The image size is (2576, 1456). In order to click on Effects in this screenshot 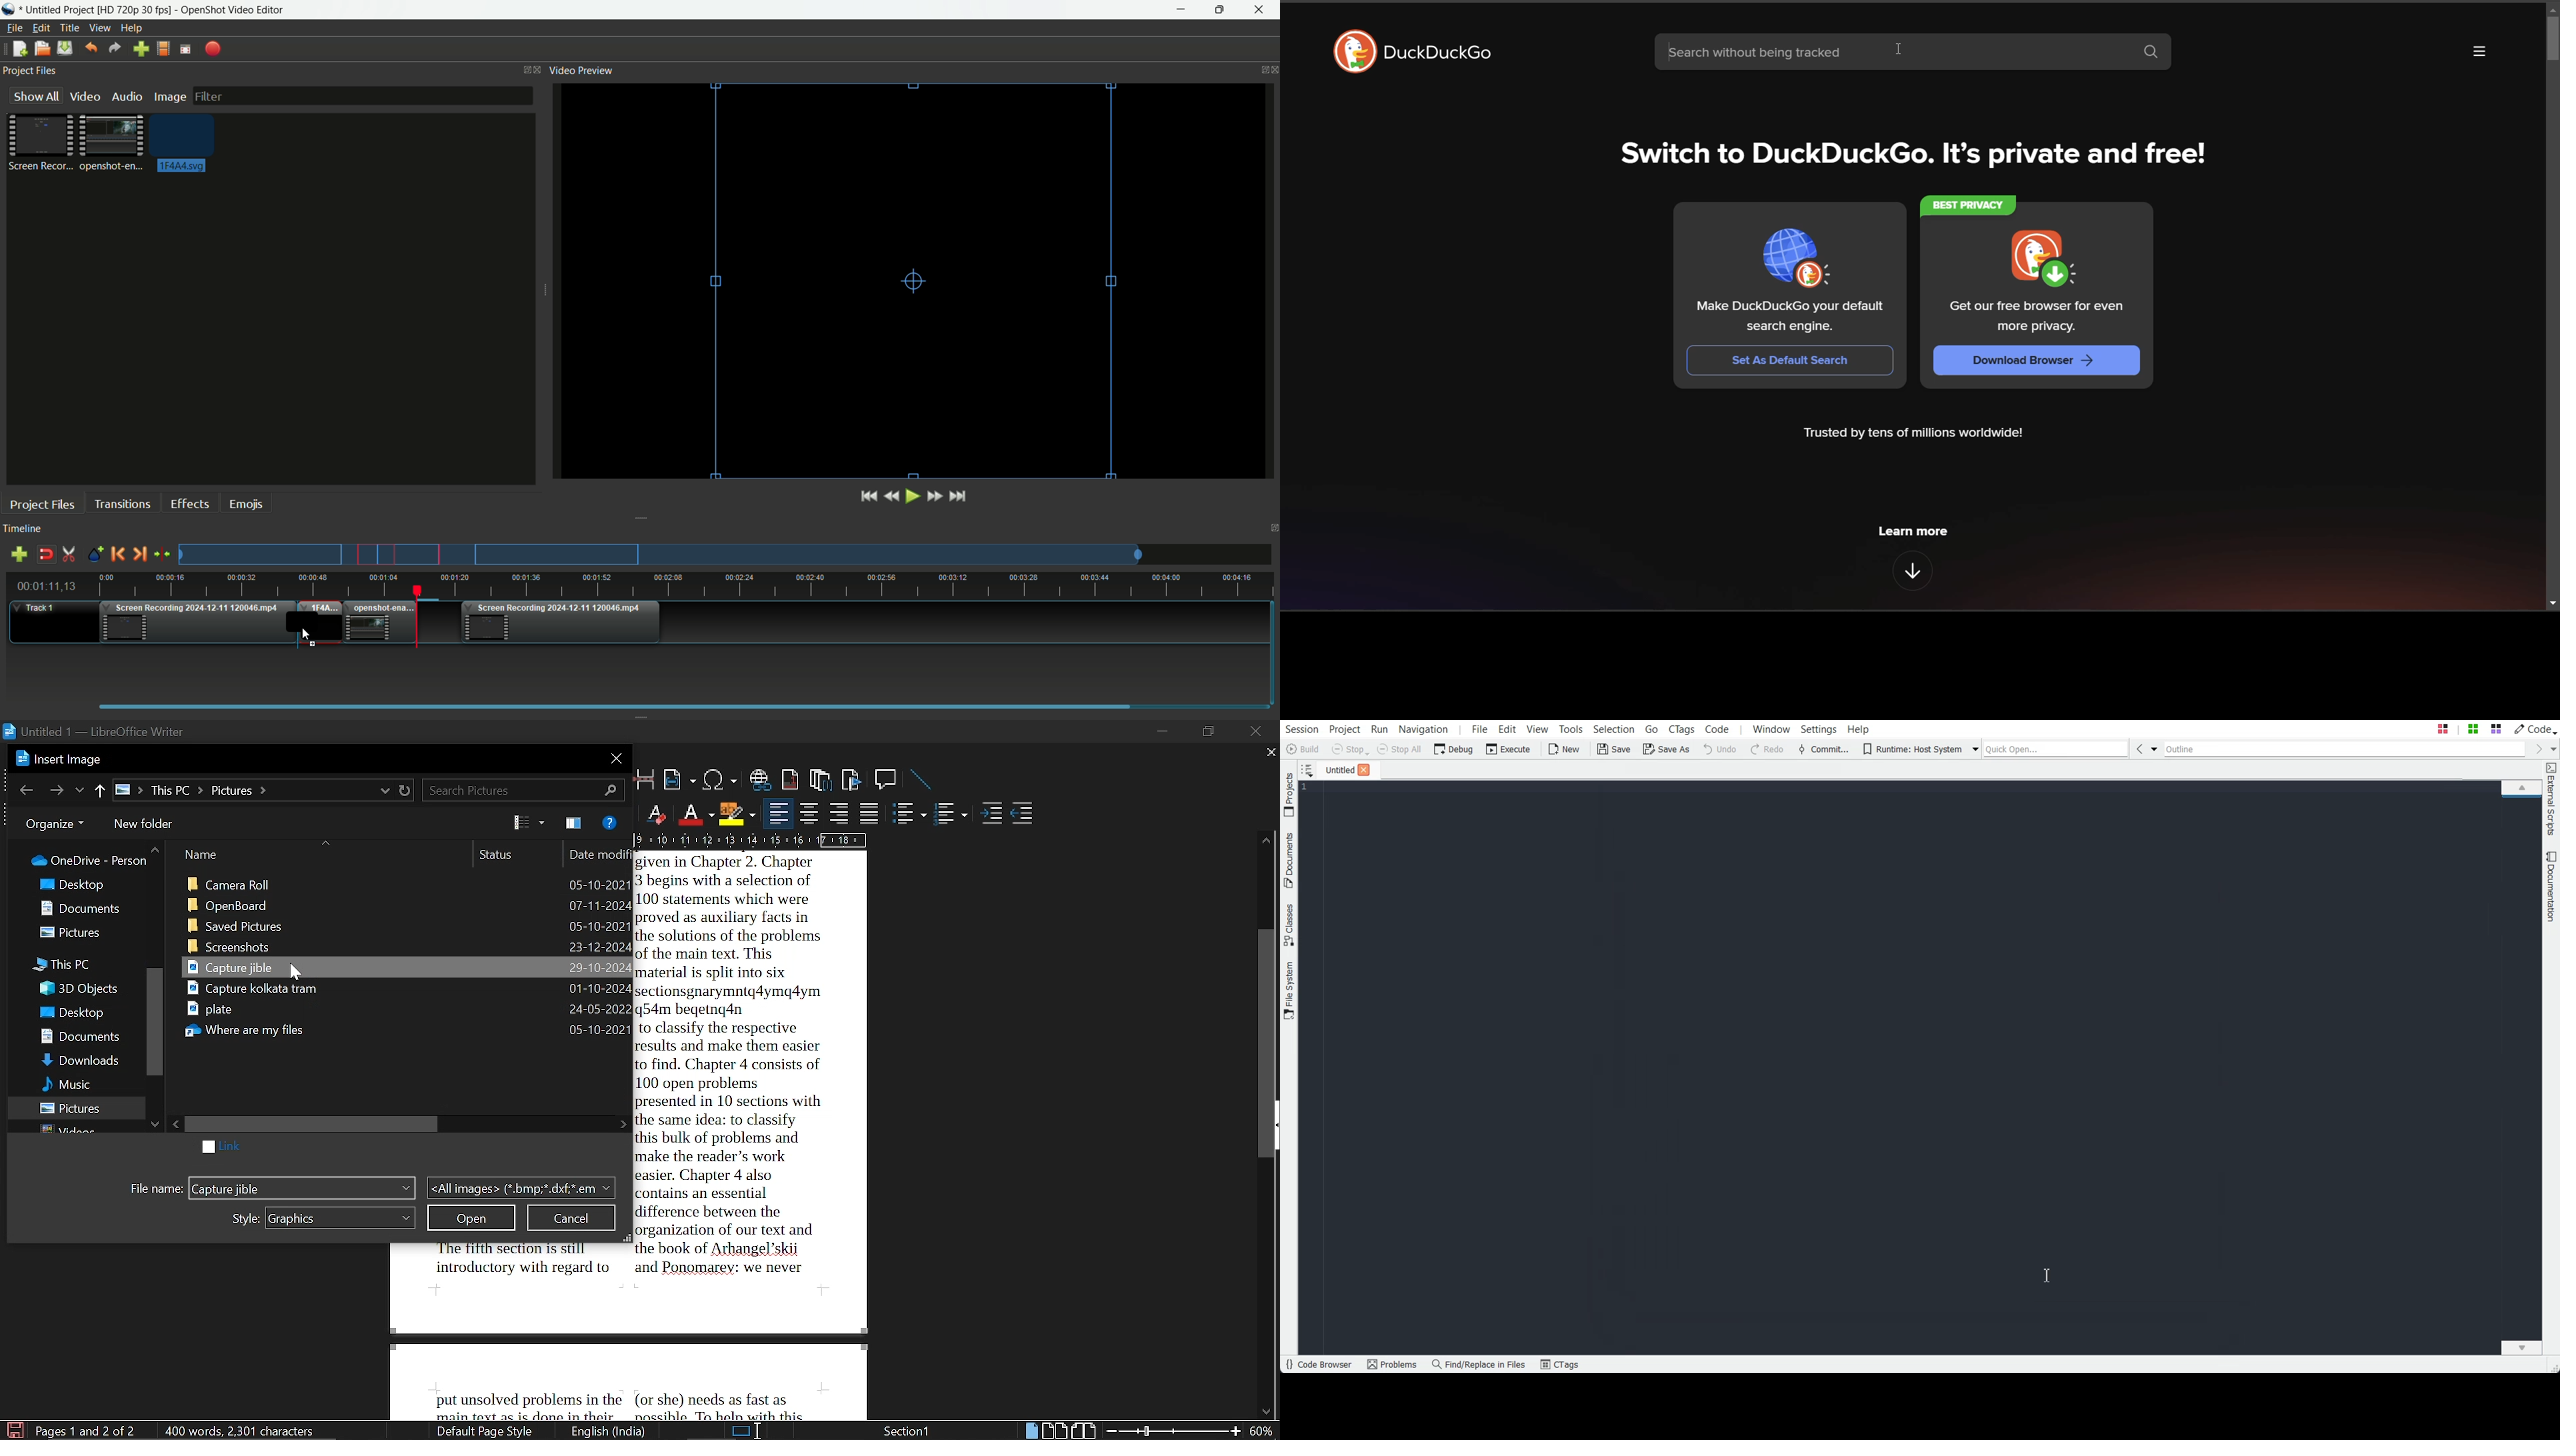, I will do `click(189, 503)`.